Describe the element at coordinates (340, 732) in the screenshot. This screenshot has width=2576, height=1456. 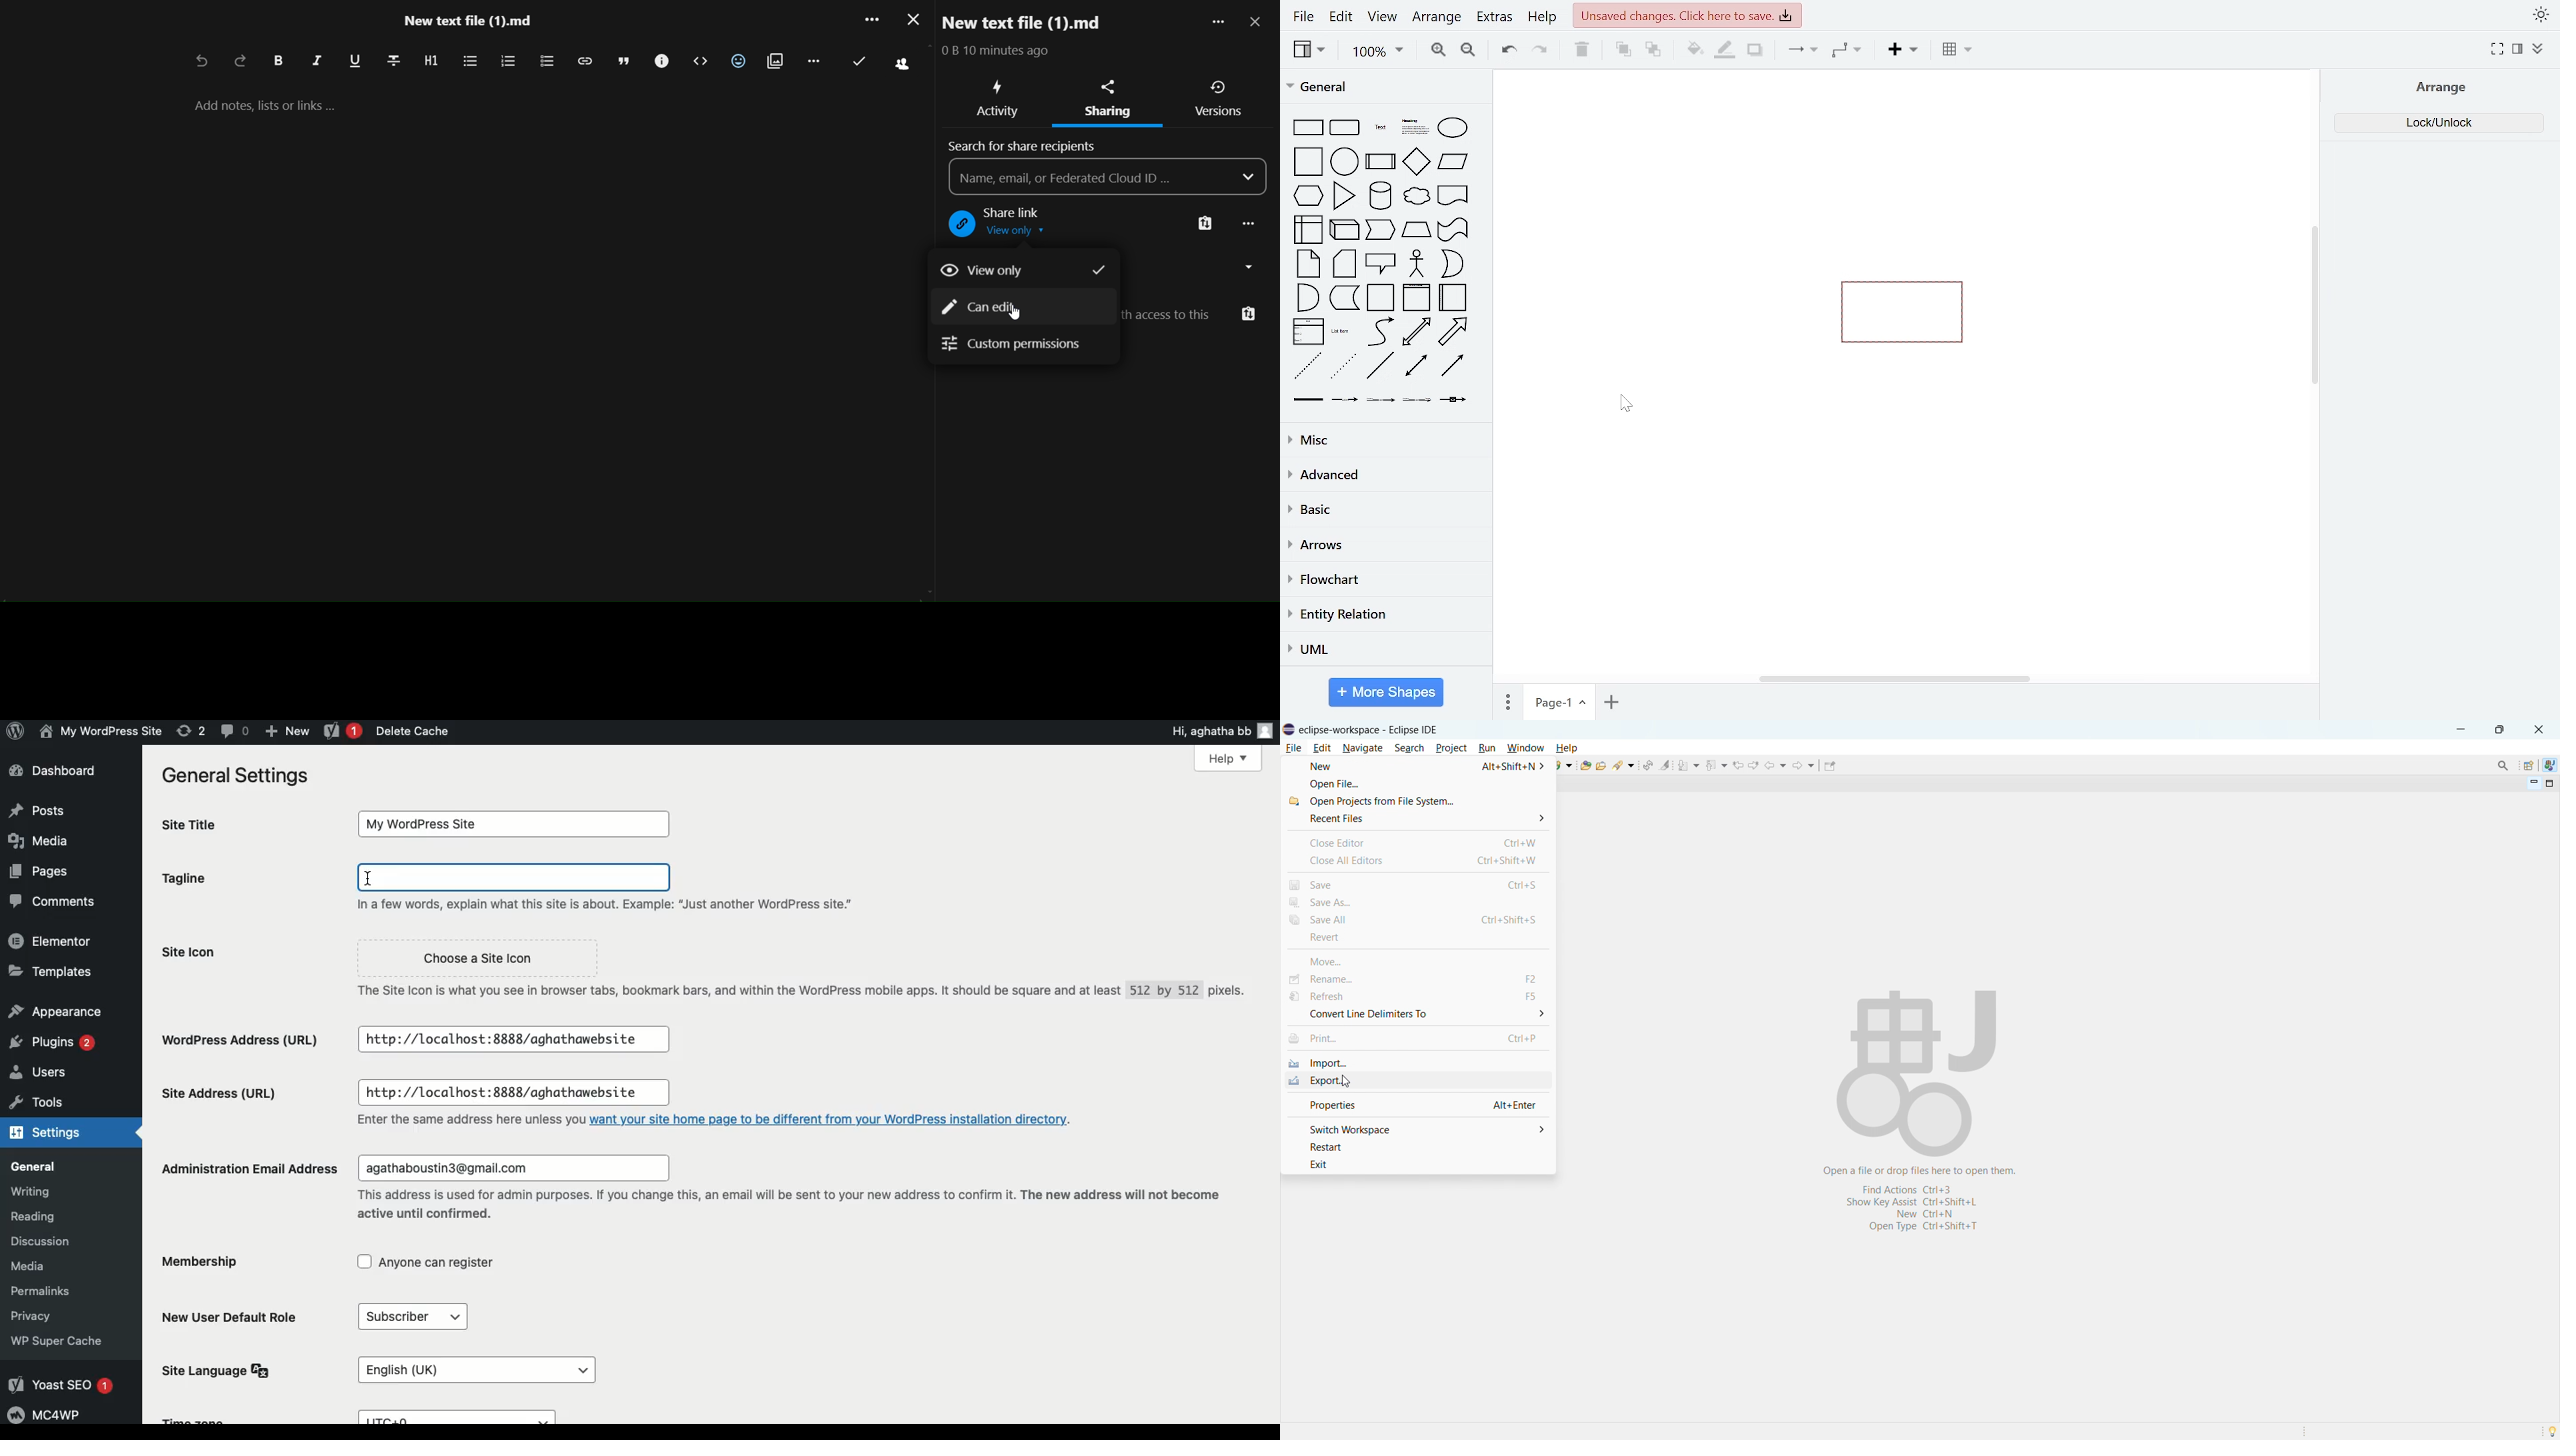
I see `Yoast` at that location.